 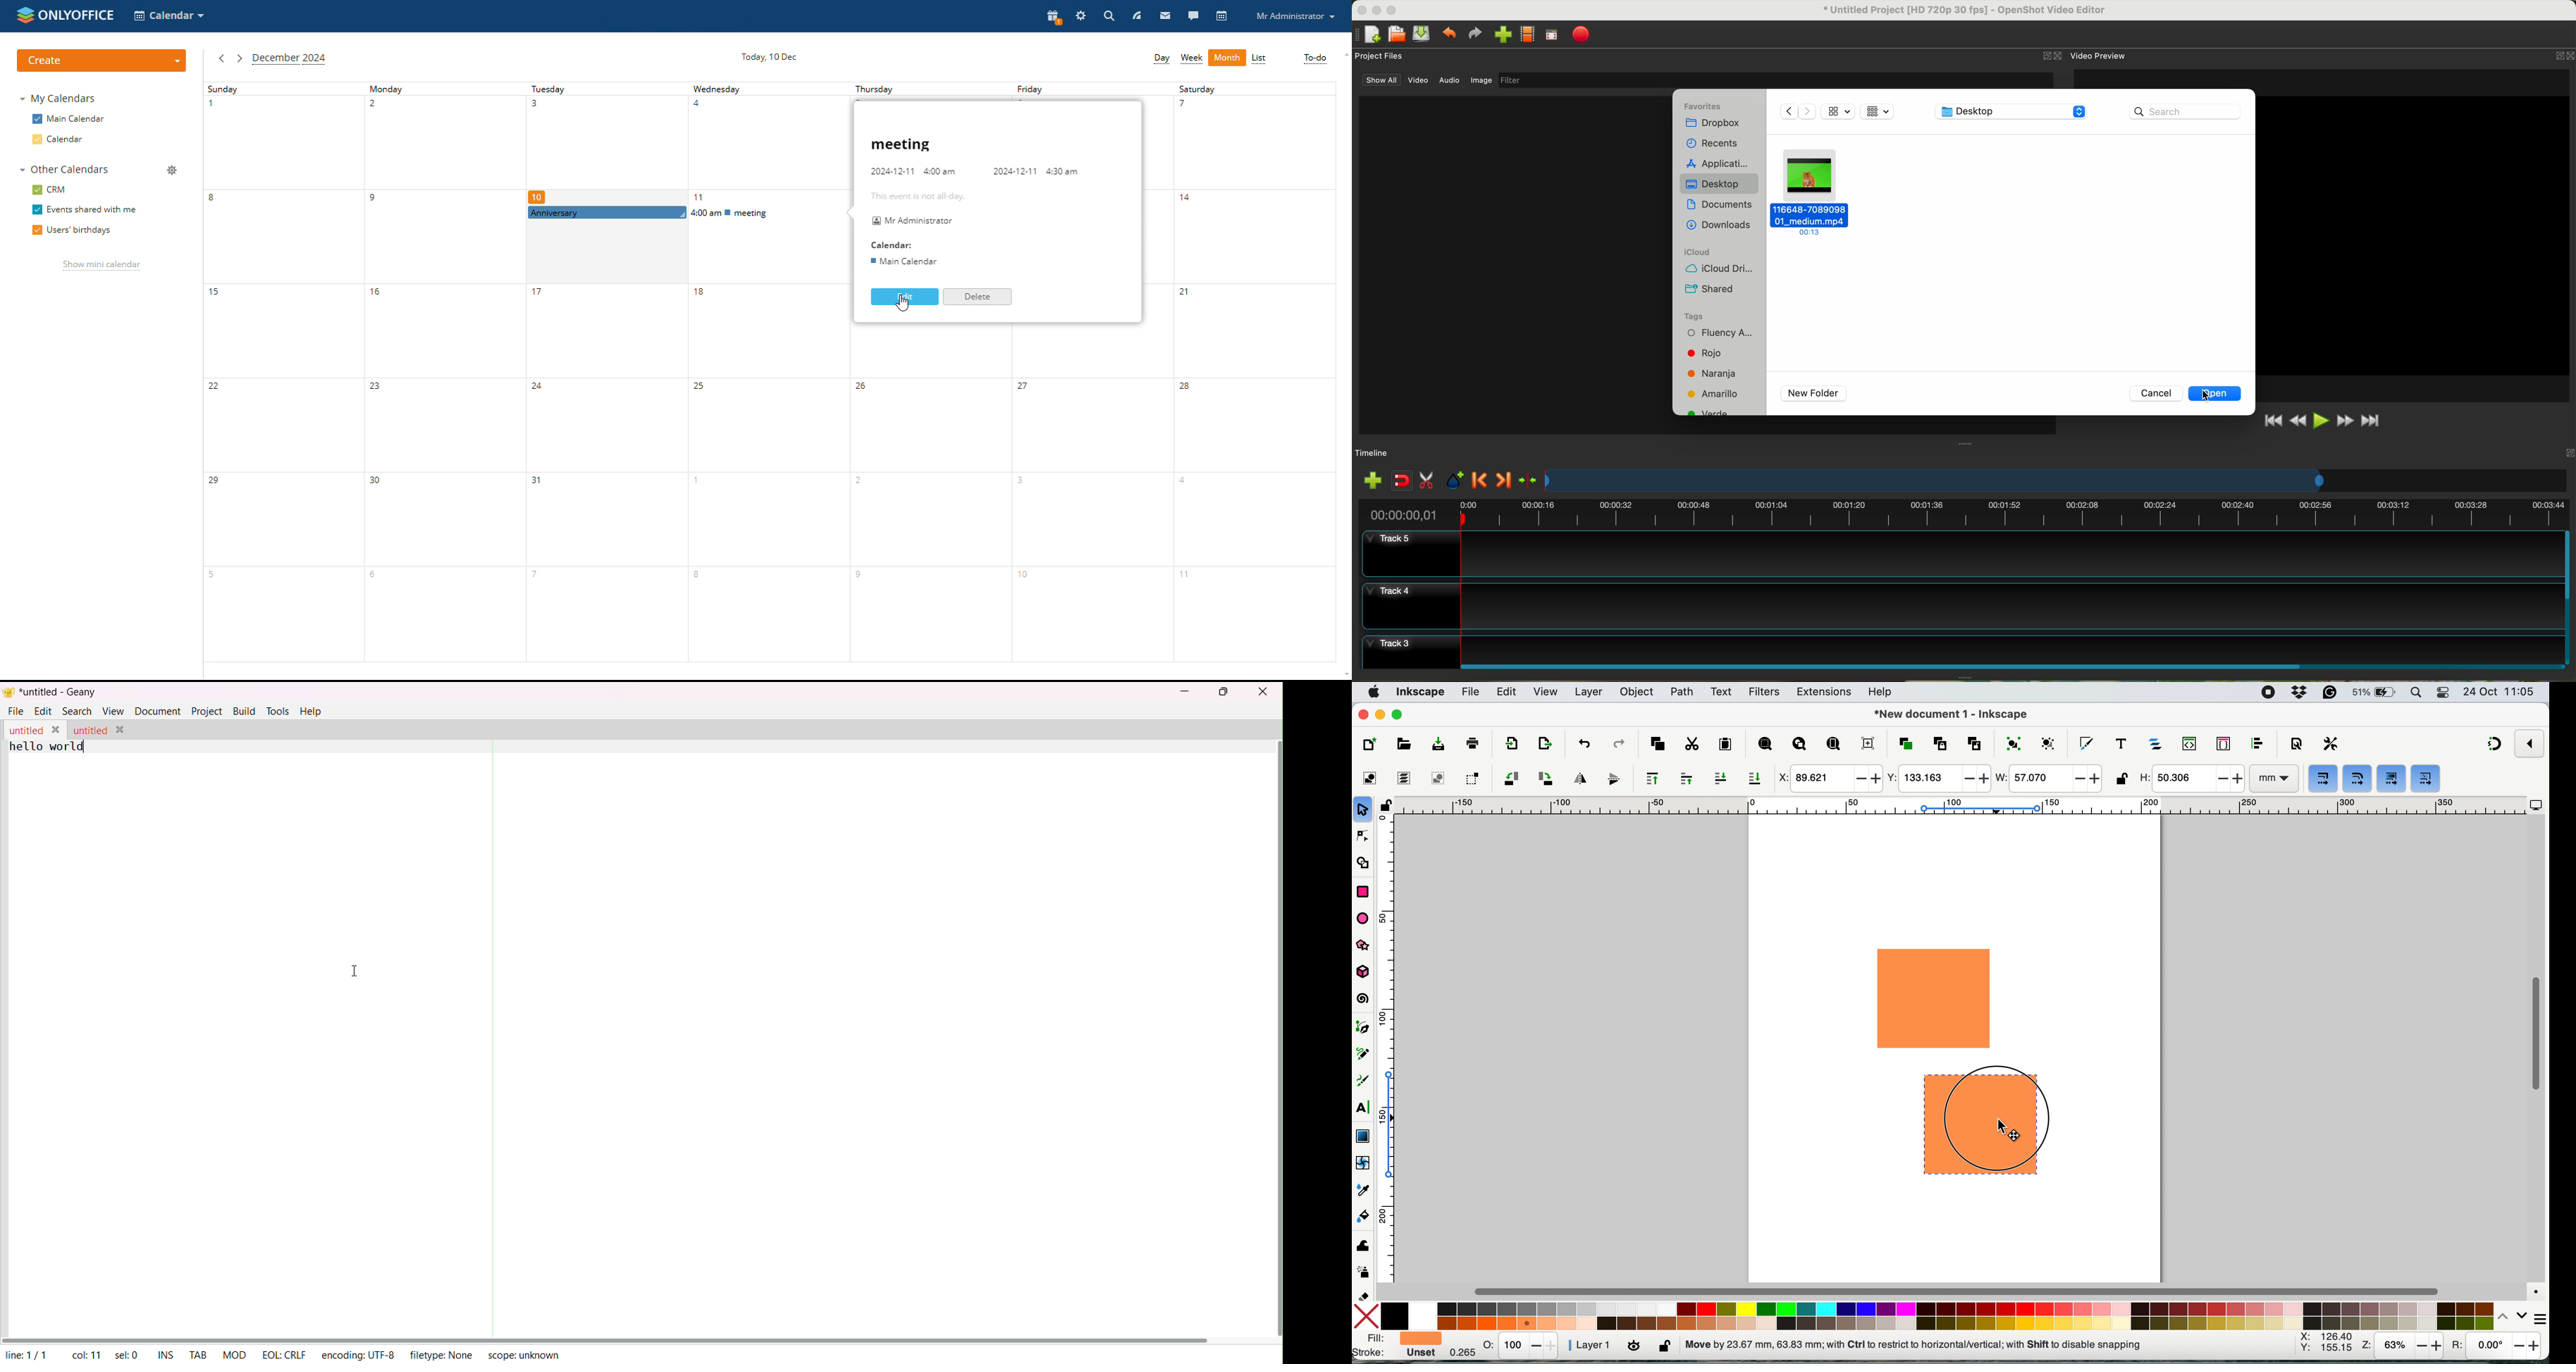 I want to click on maximize program, so click(x=1393, y=10).